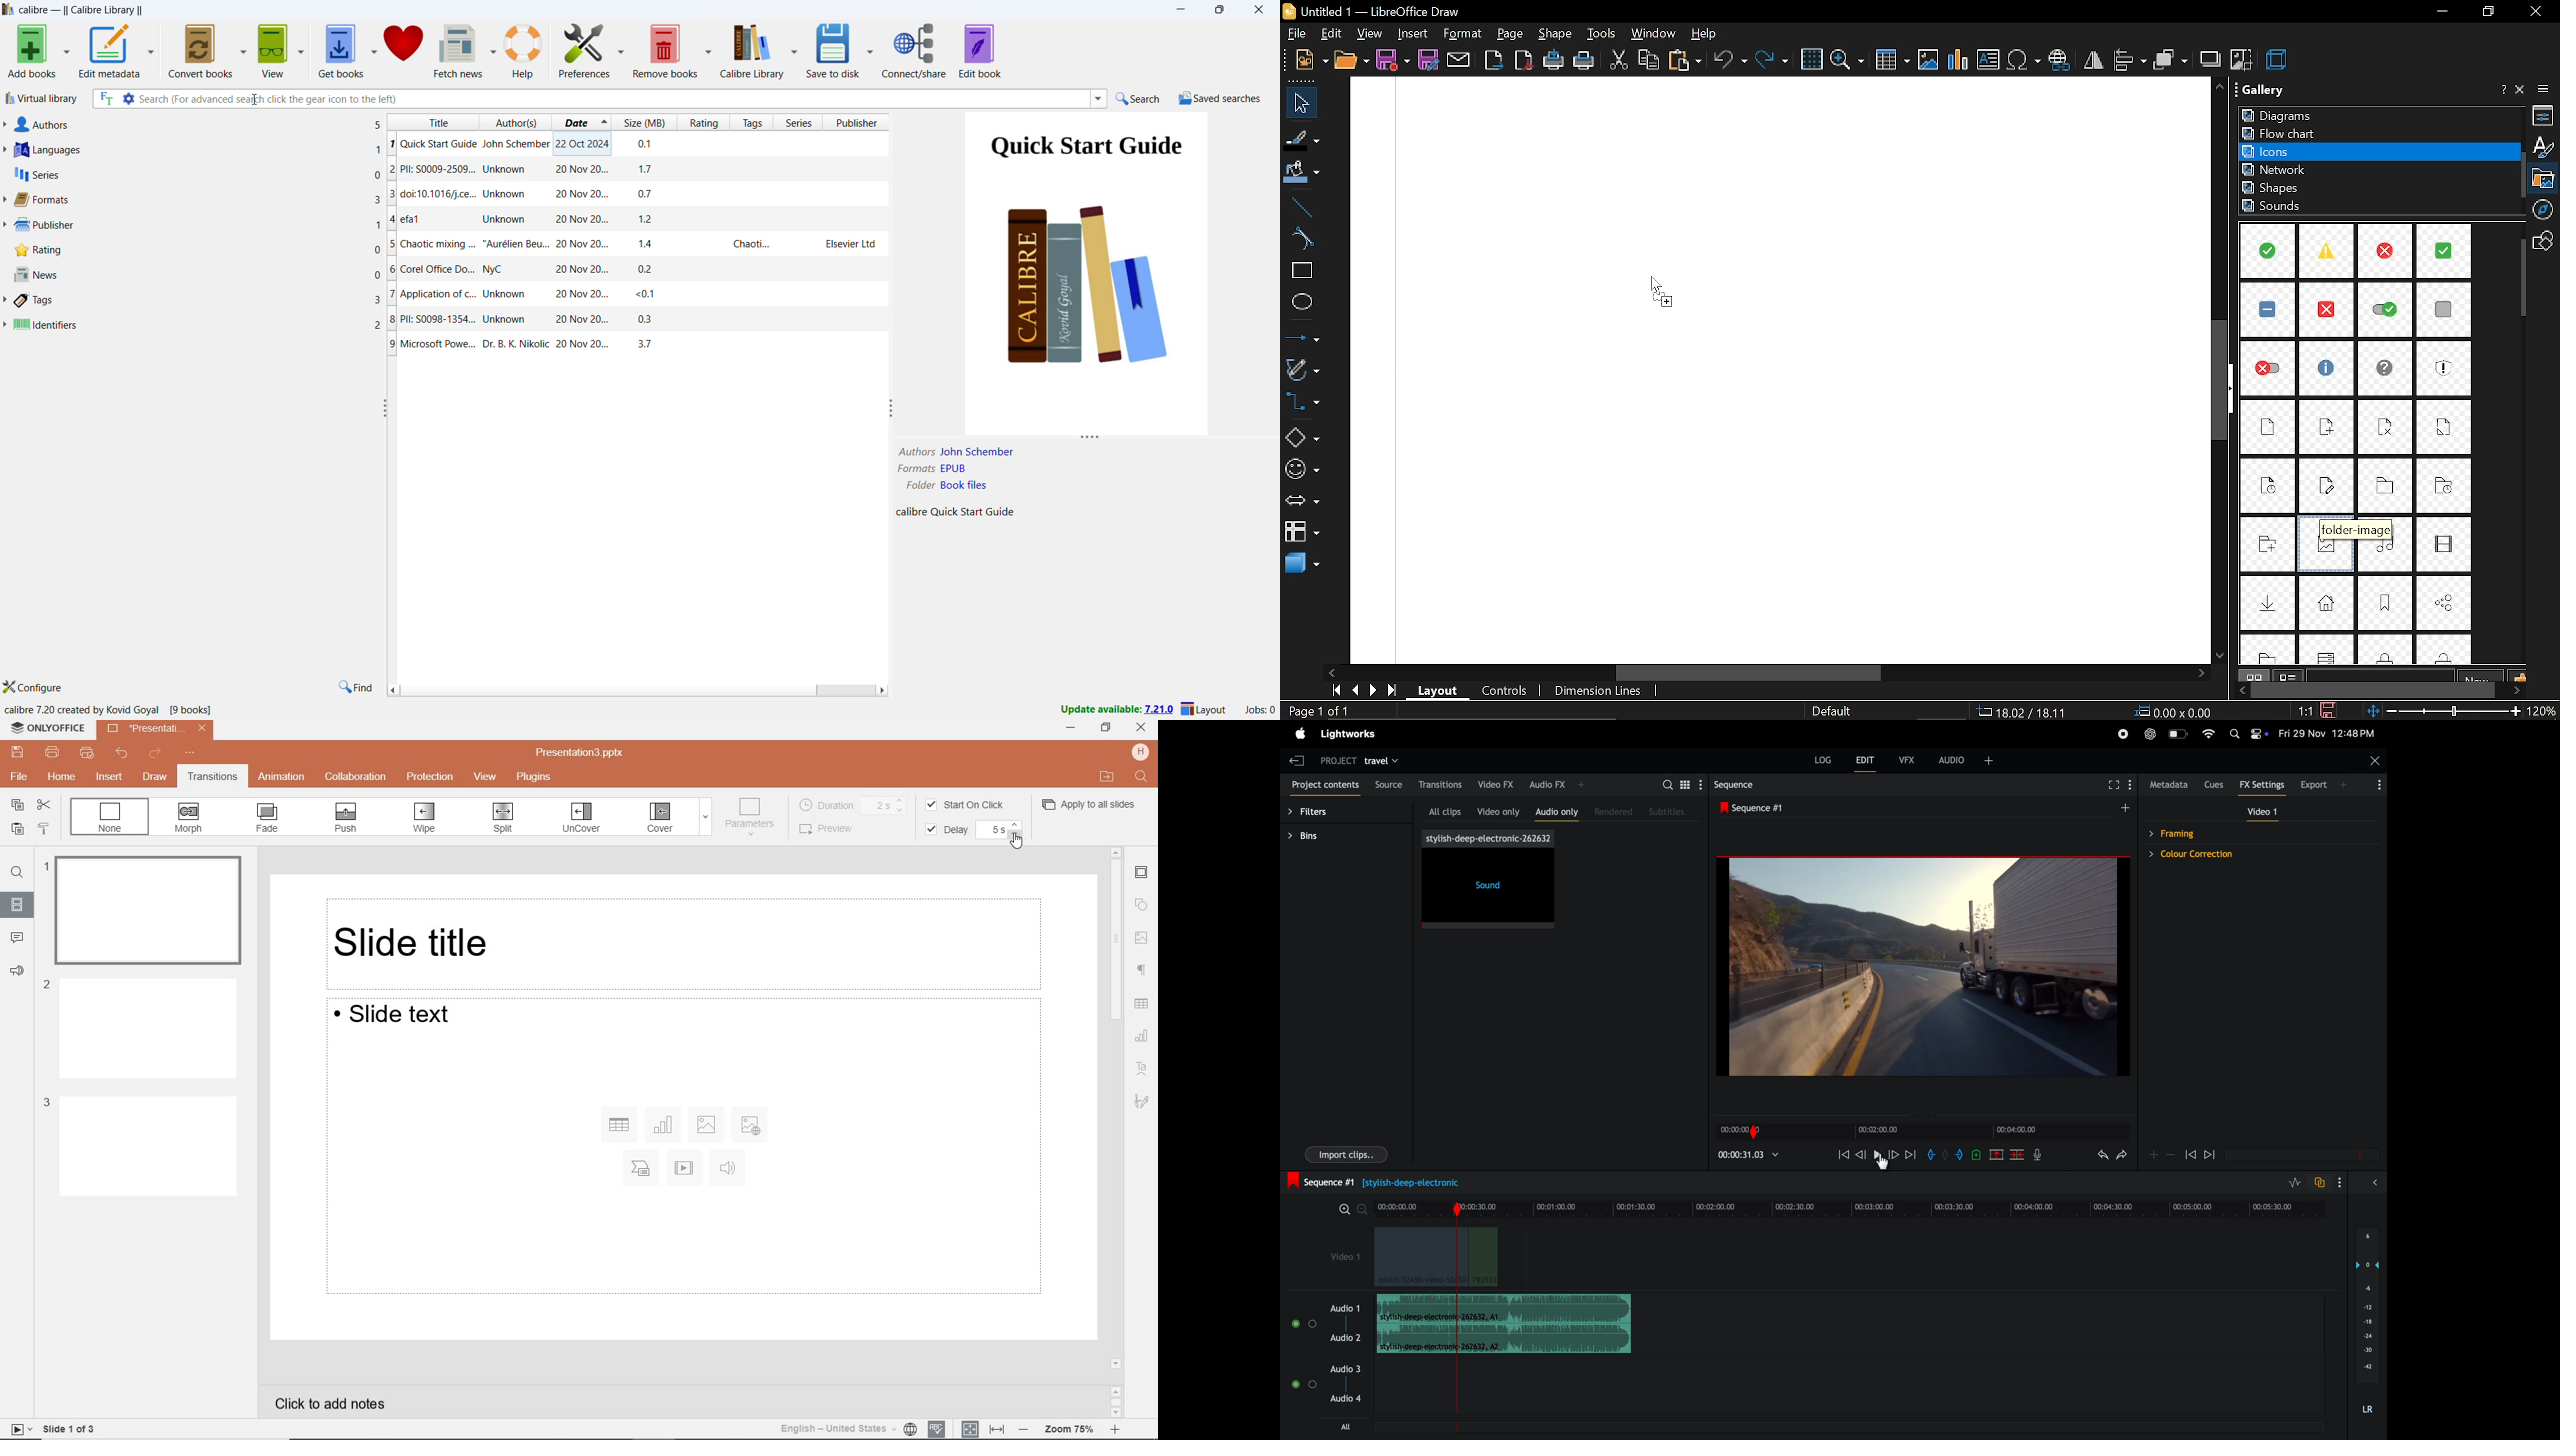  Describe the element at coordinates (635, 197) in the screenshot. I see `doic 10.1016/j.ce..` at that location.